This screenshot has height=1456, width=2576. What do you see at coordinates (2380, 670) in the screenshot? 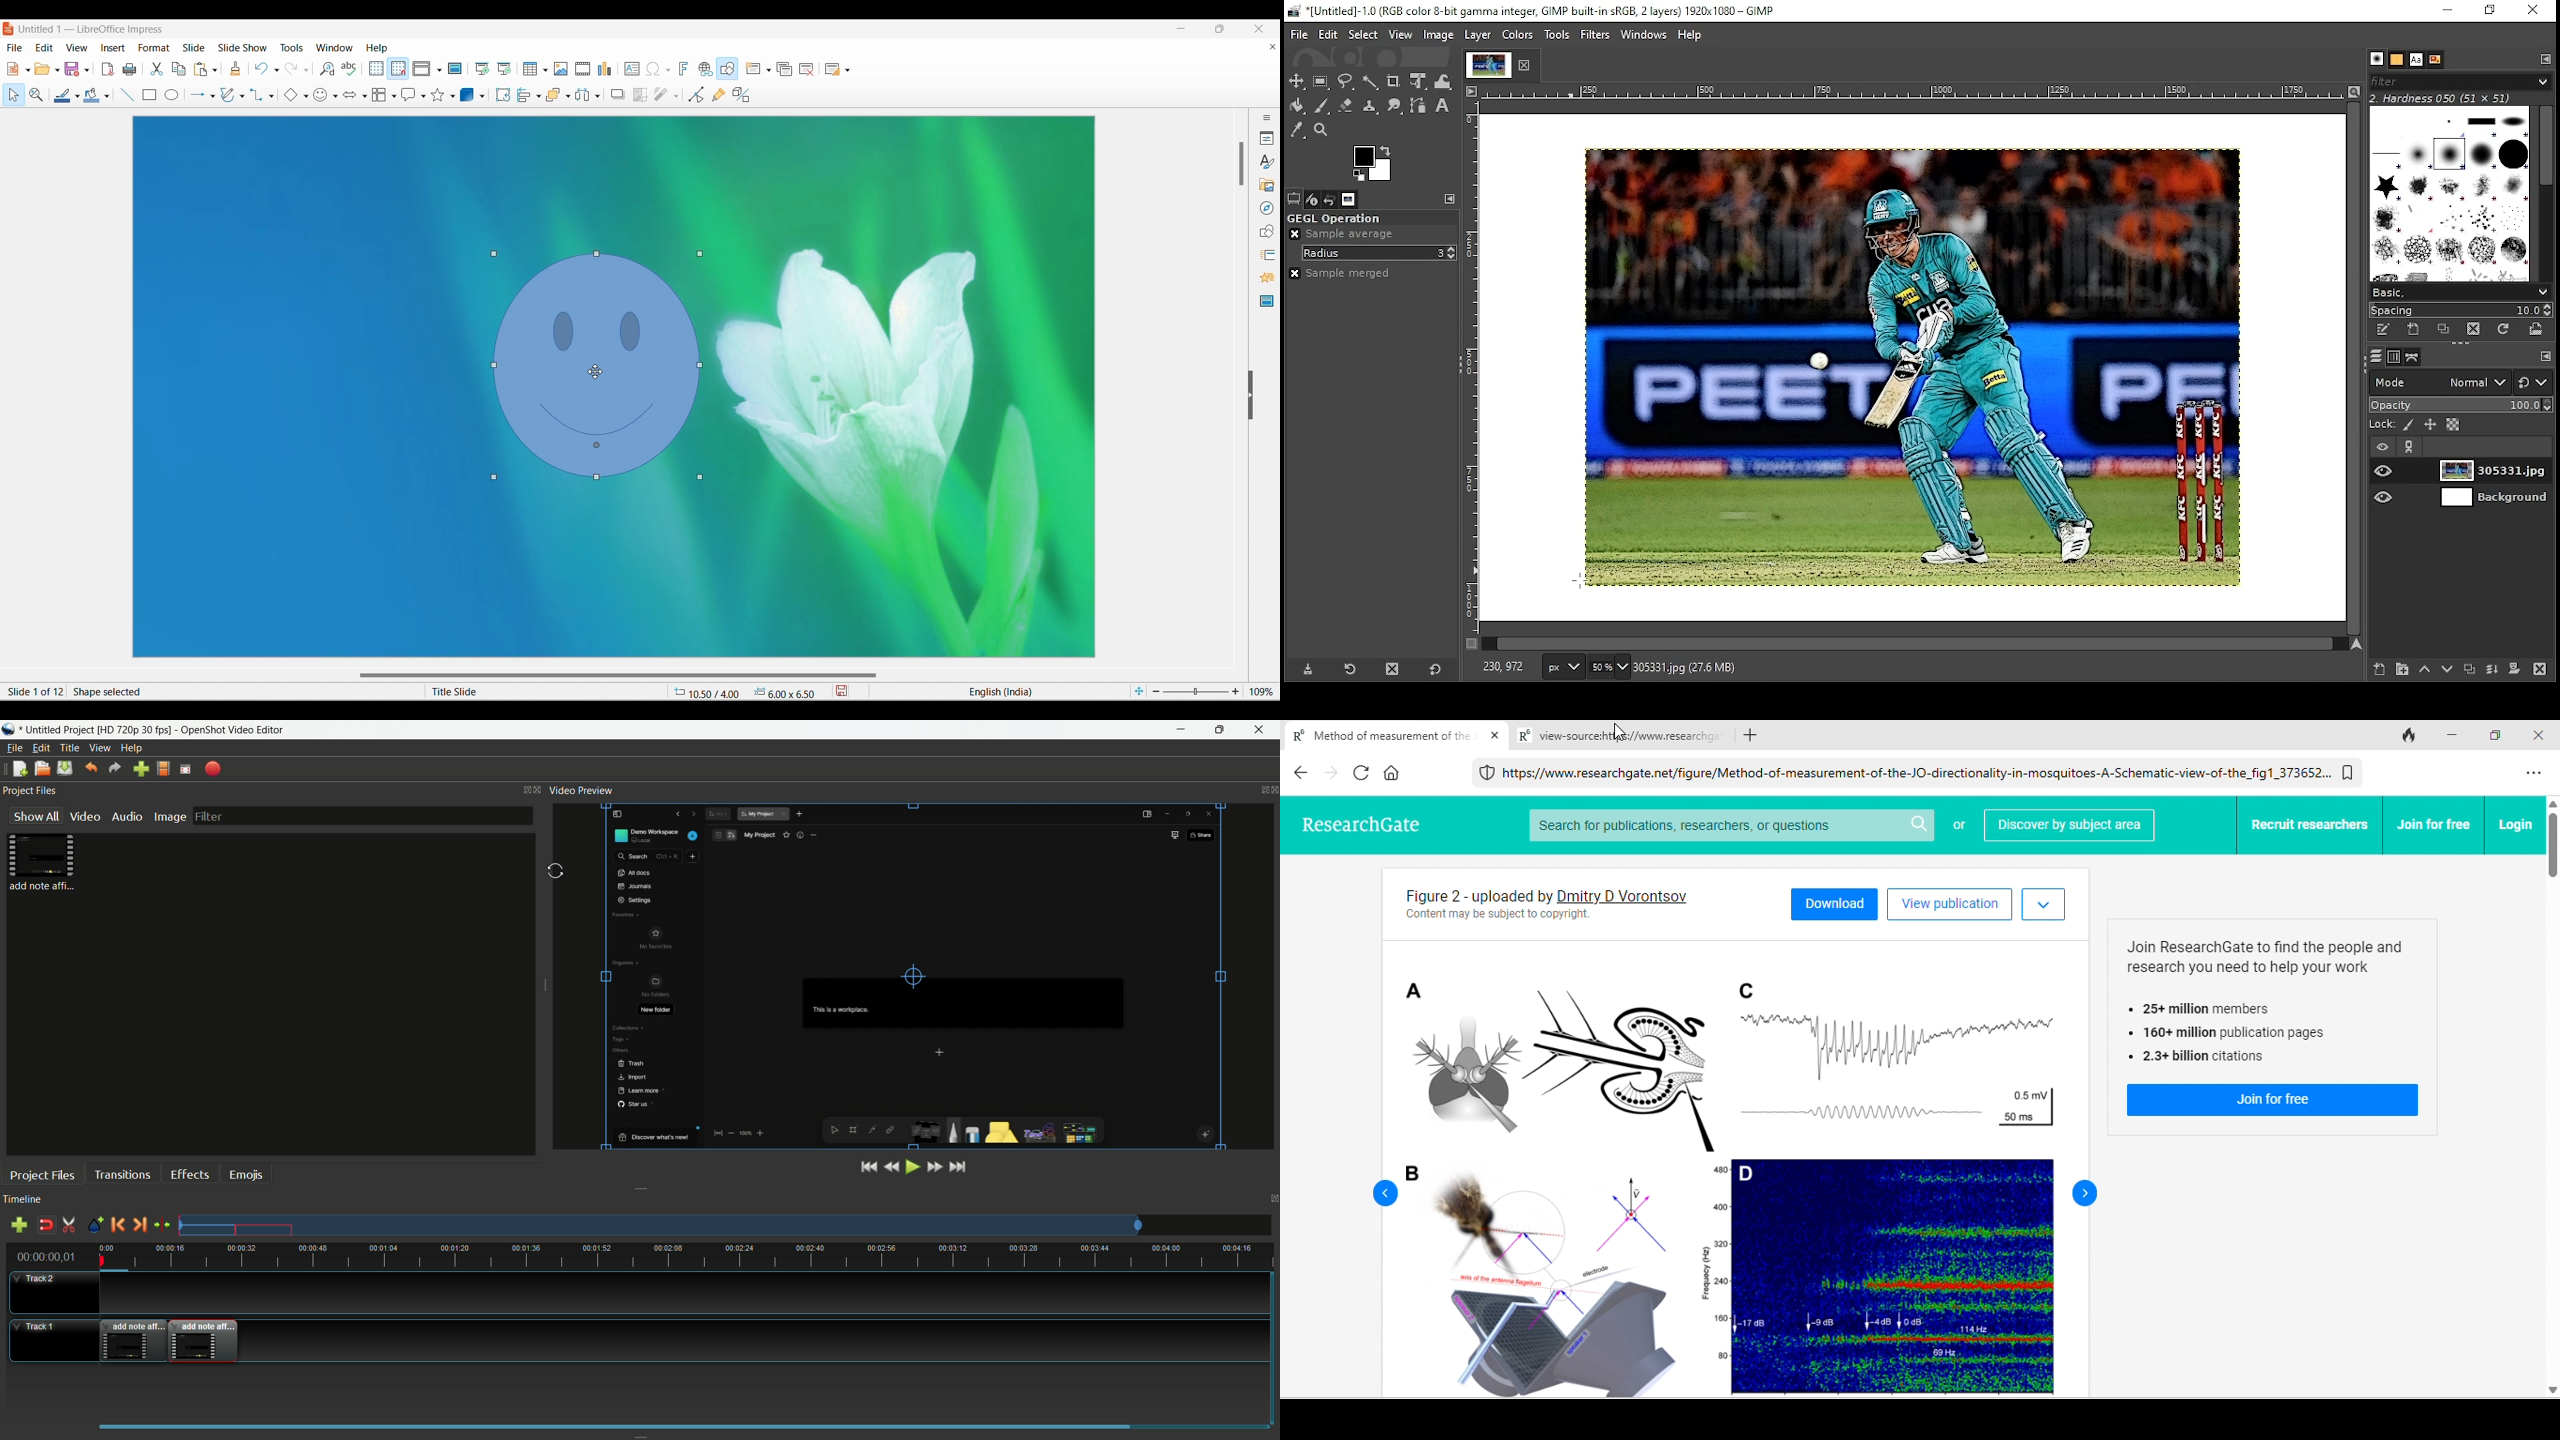
I see `create new layer` at bounding box center [2380, 670].